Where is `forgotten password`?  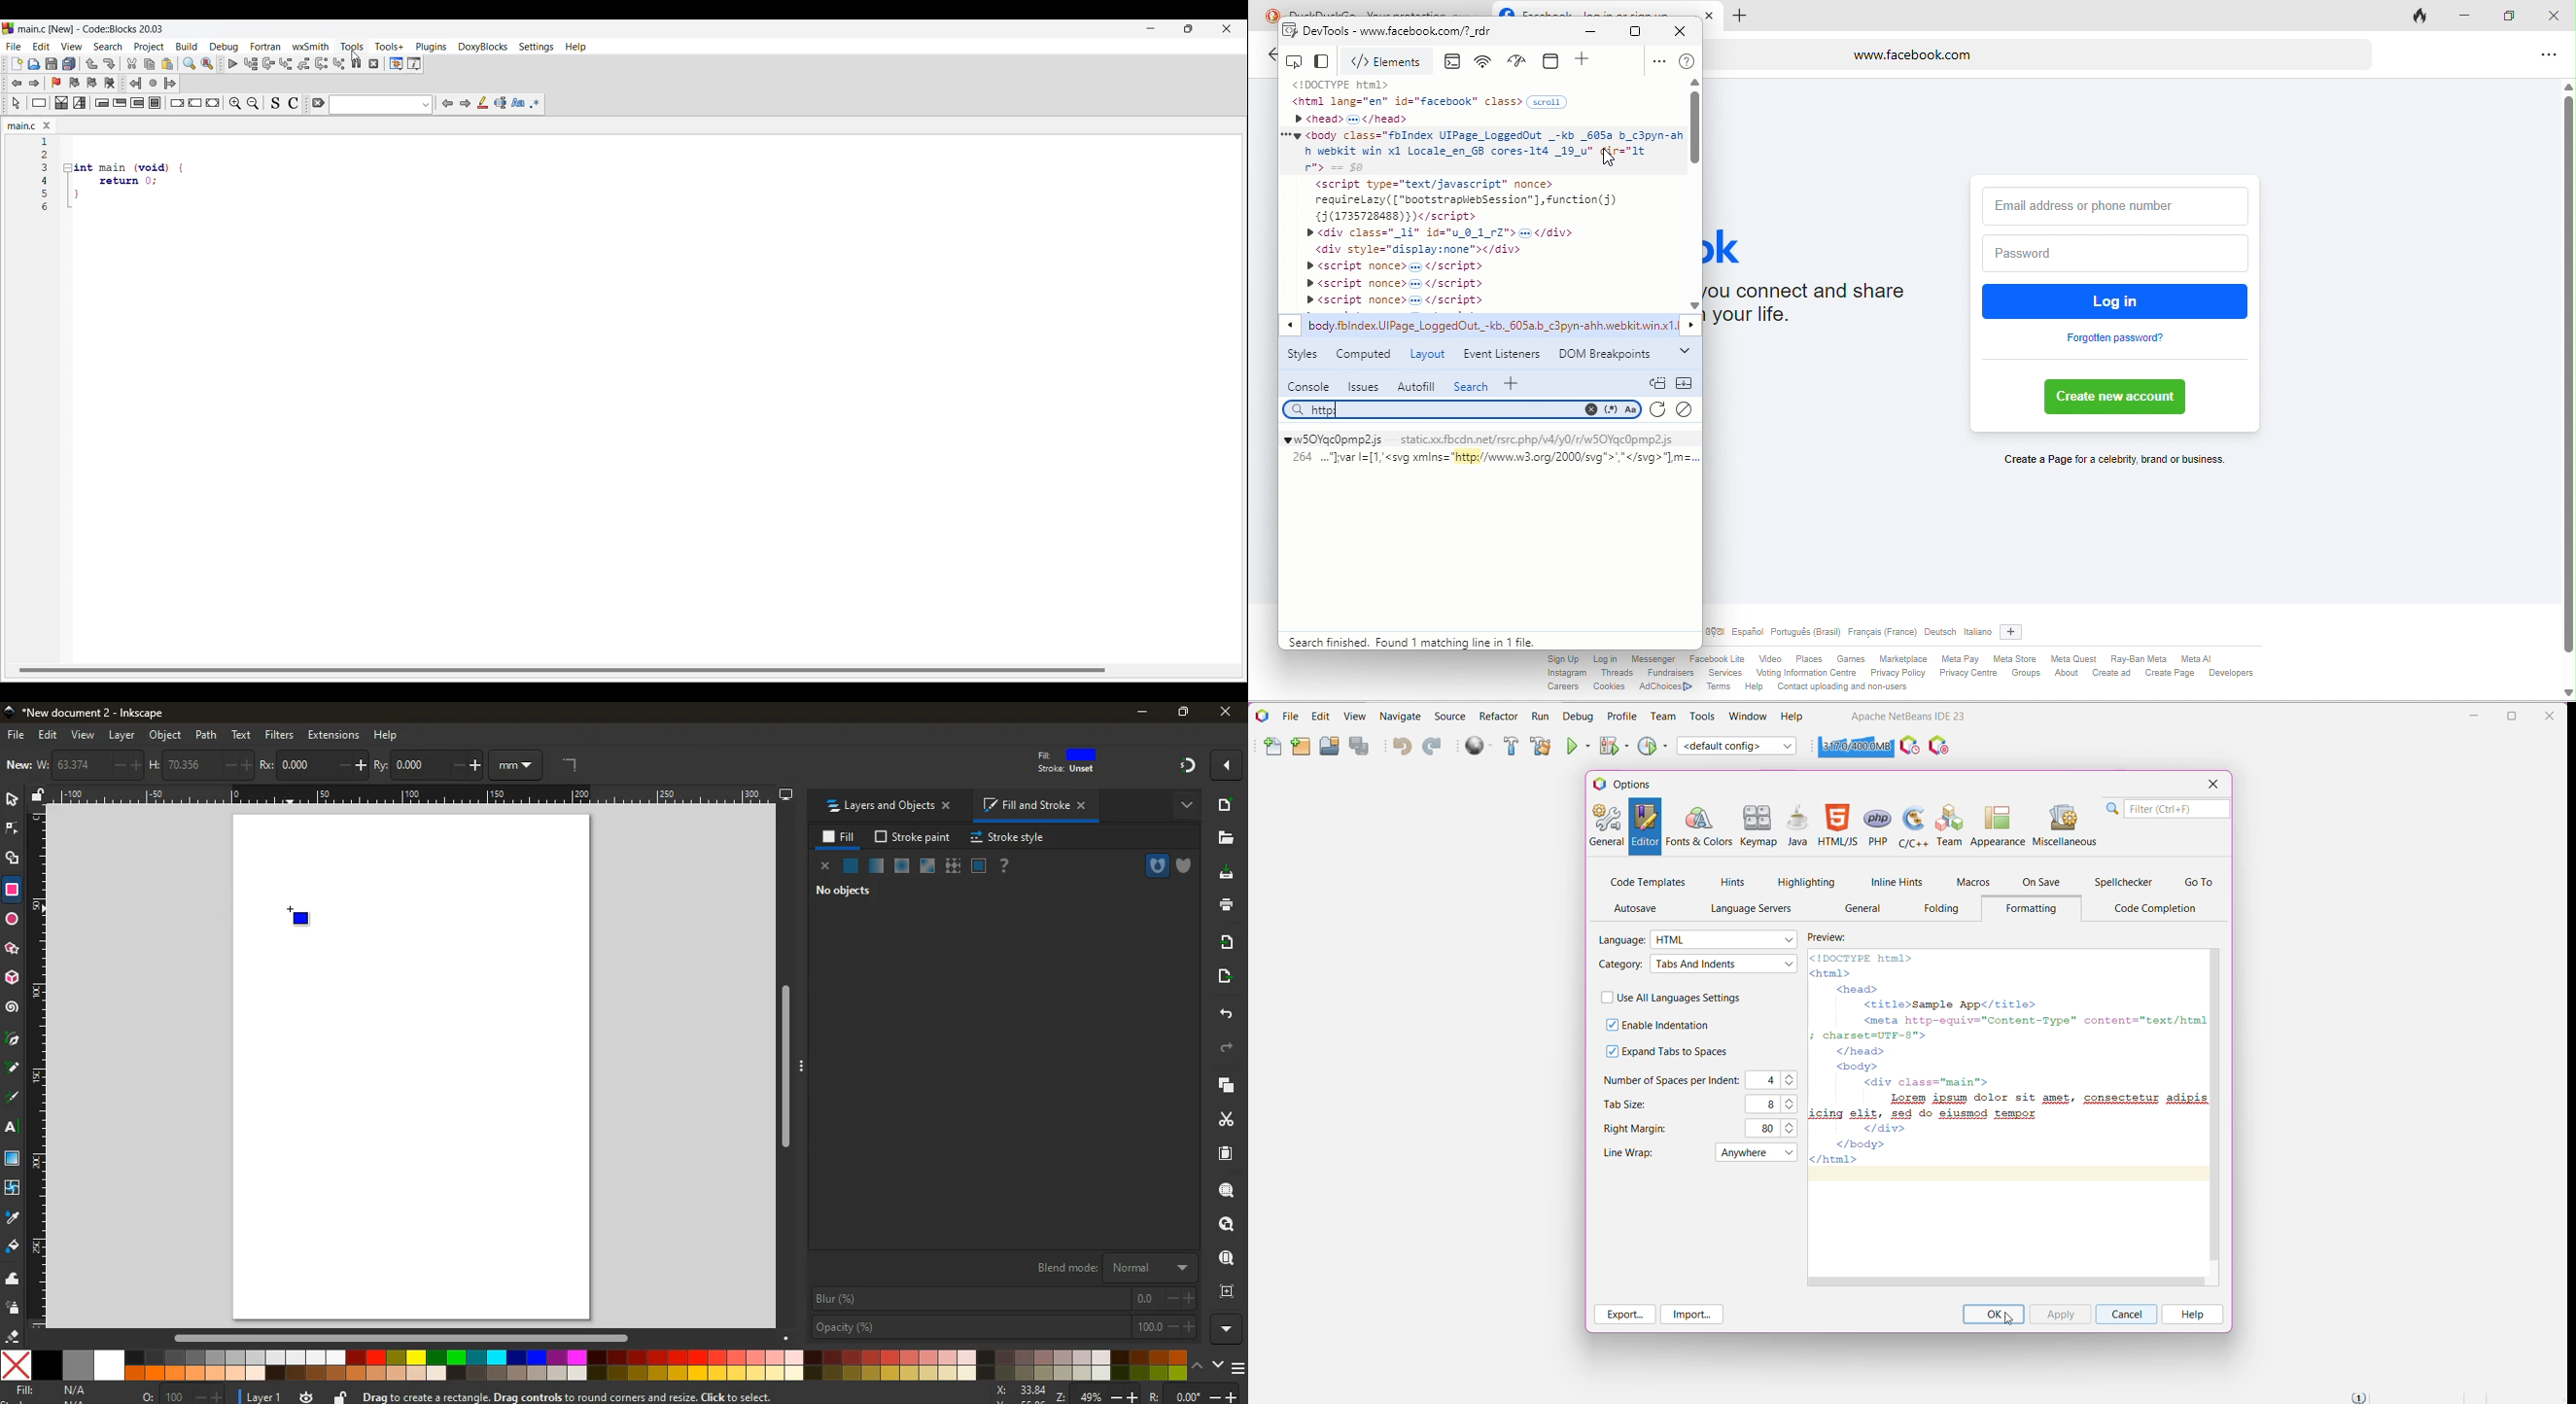
forgotten password is located at coordinates (2116, 338).